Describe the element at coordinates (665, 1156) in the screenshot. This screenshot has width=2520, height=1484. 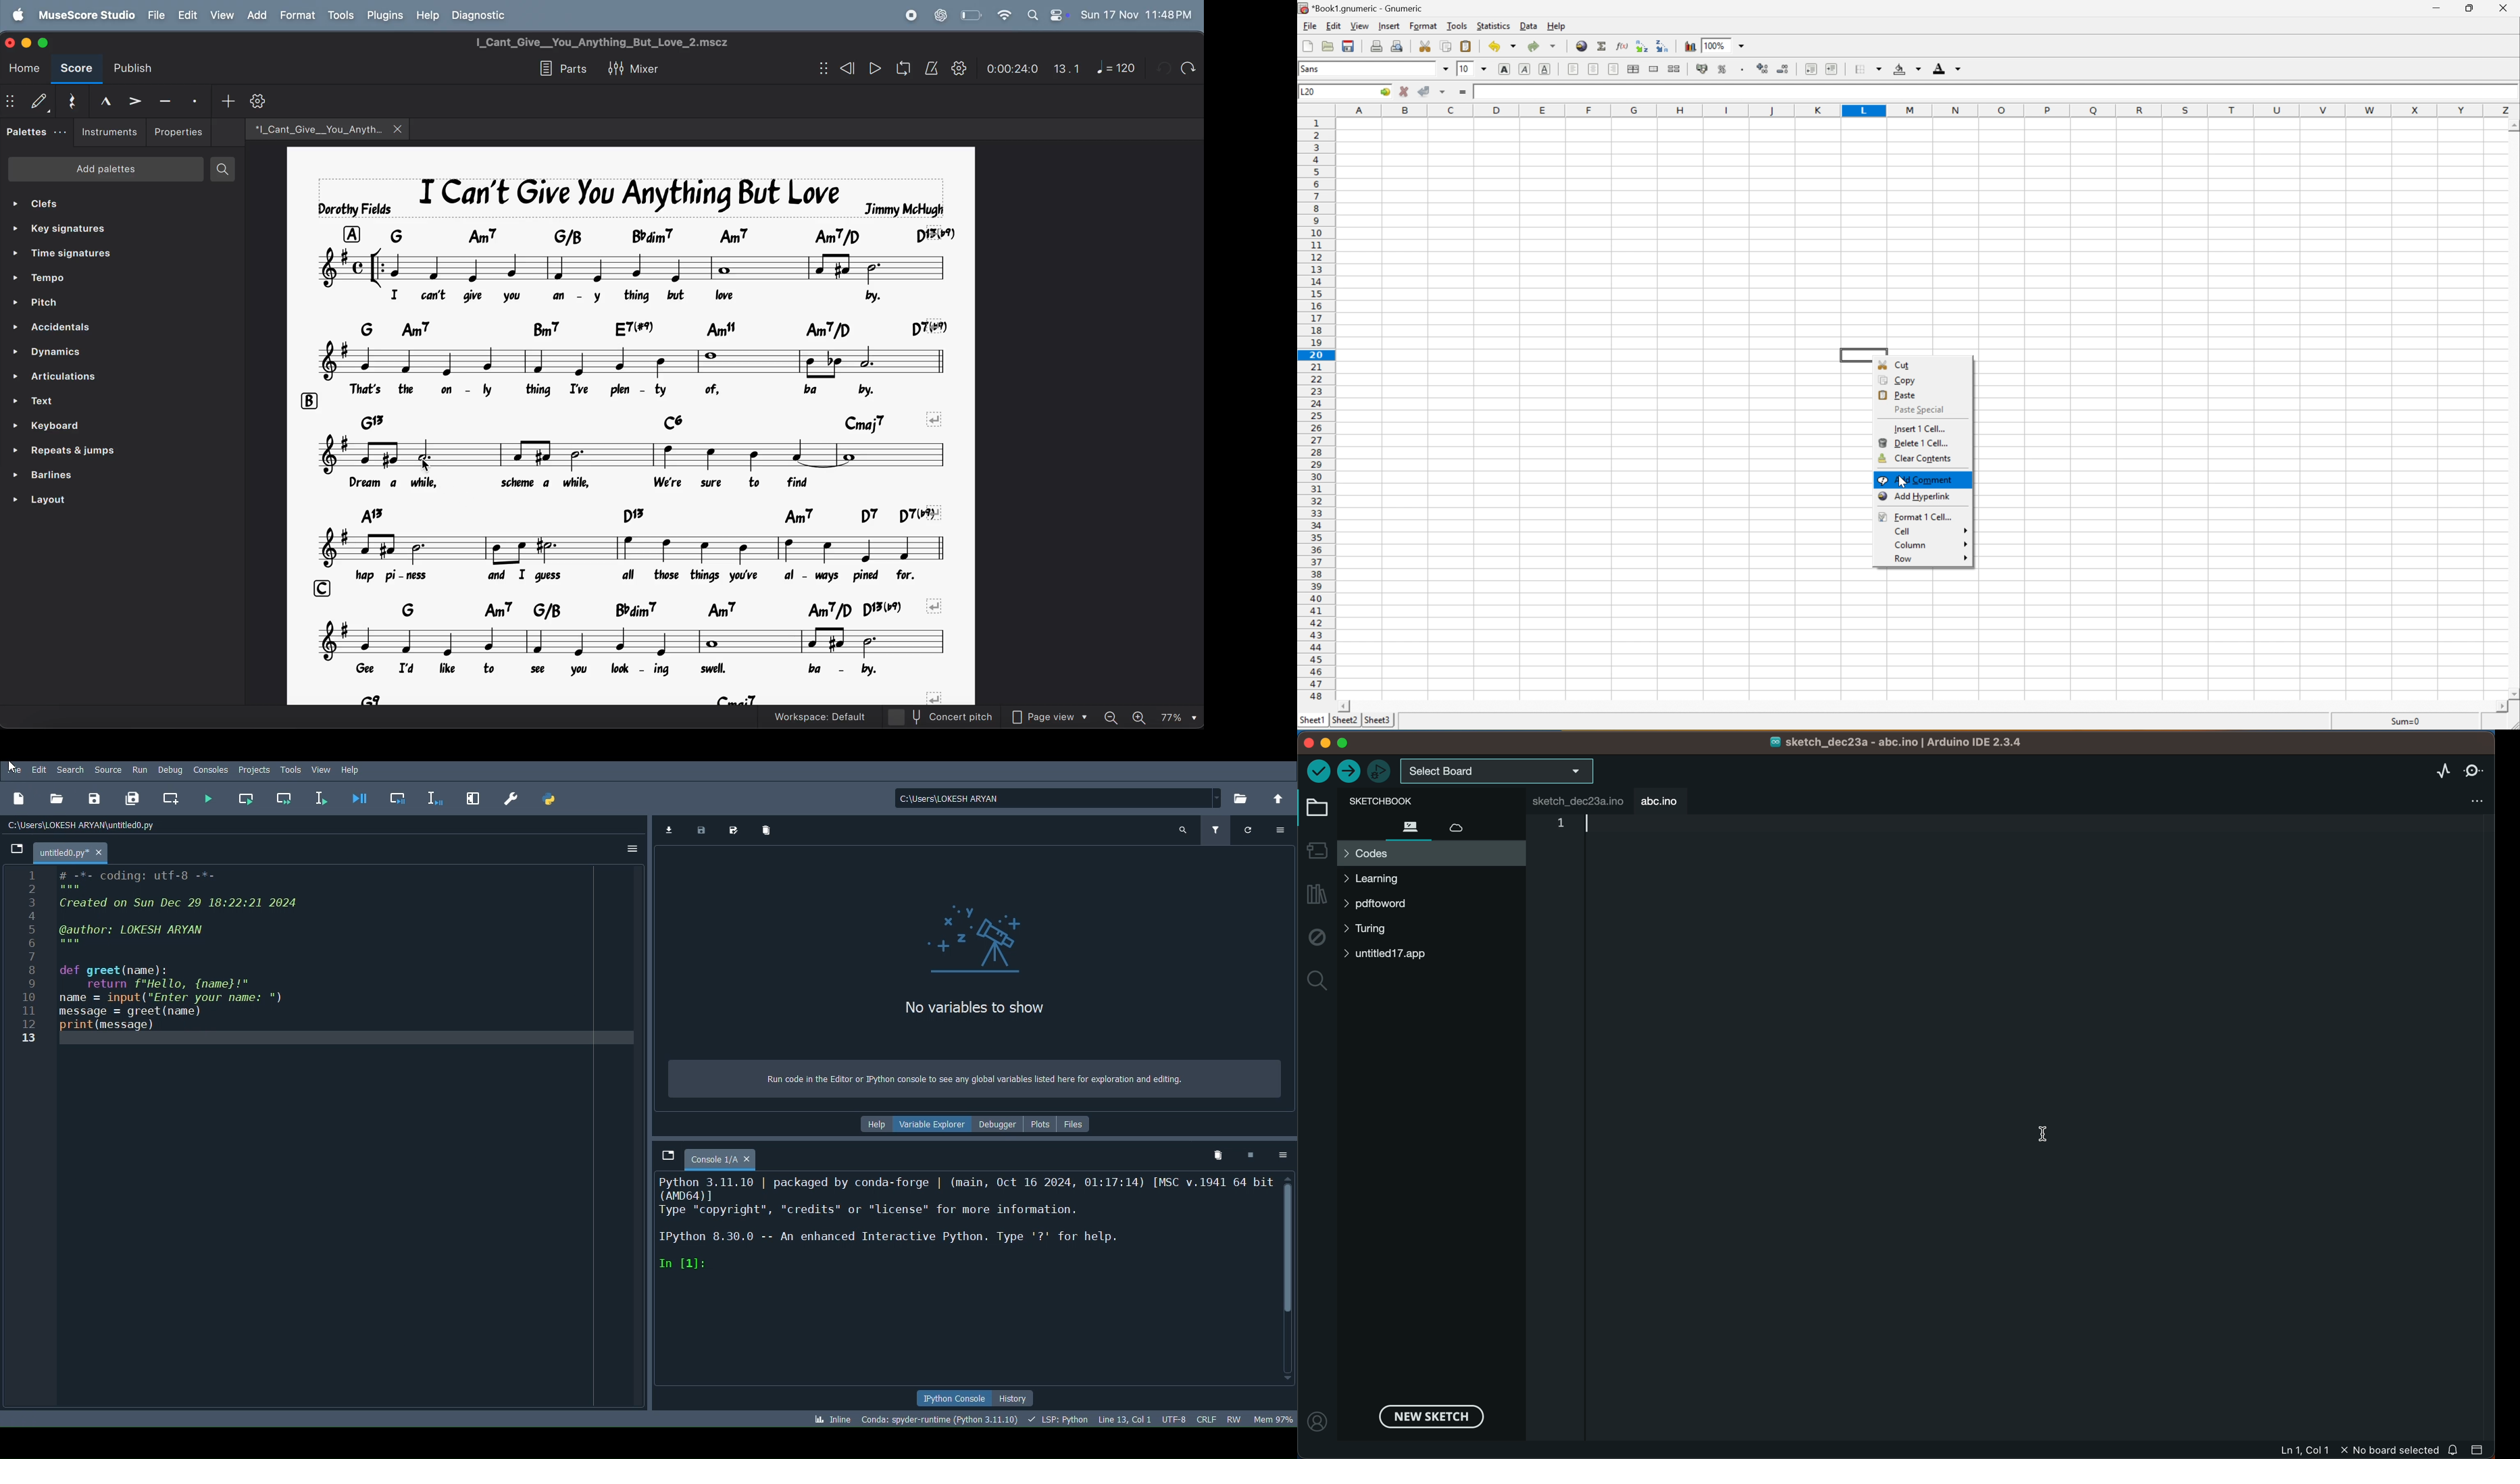
I see `Browse tabs` at that location.